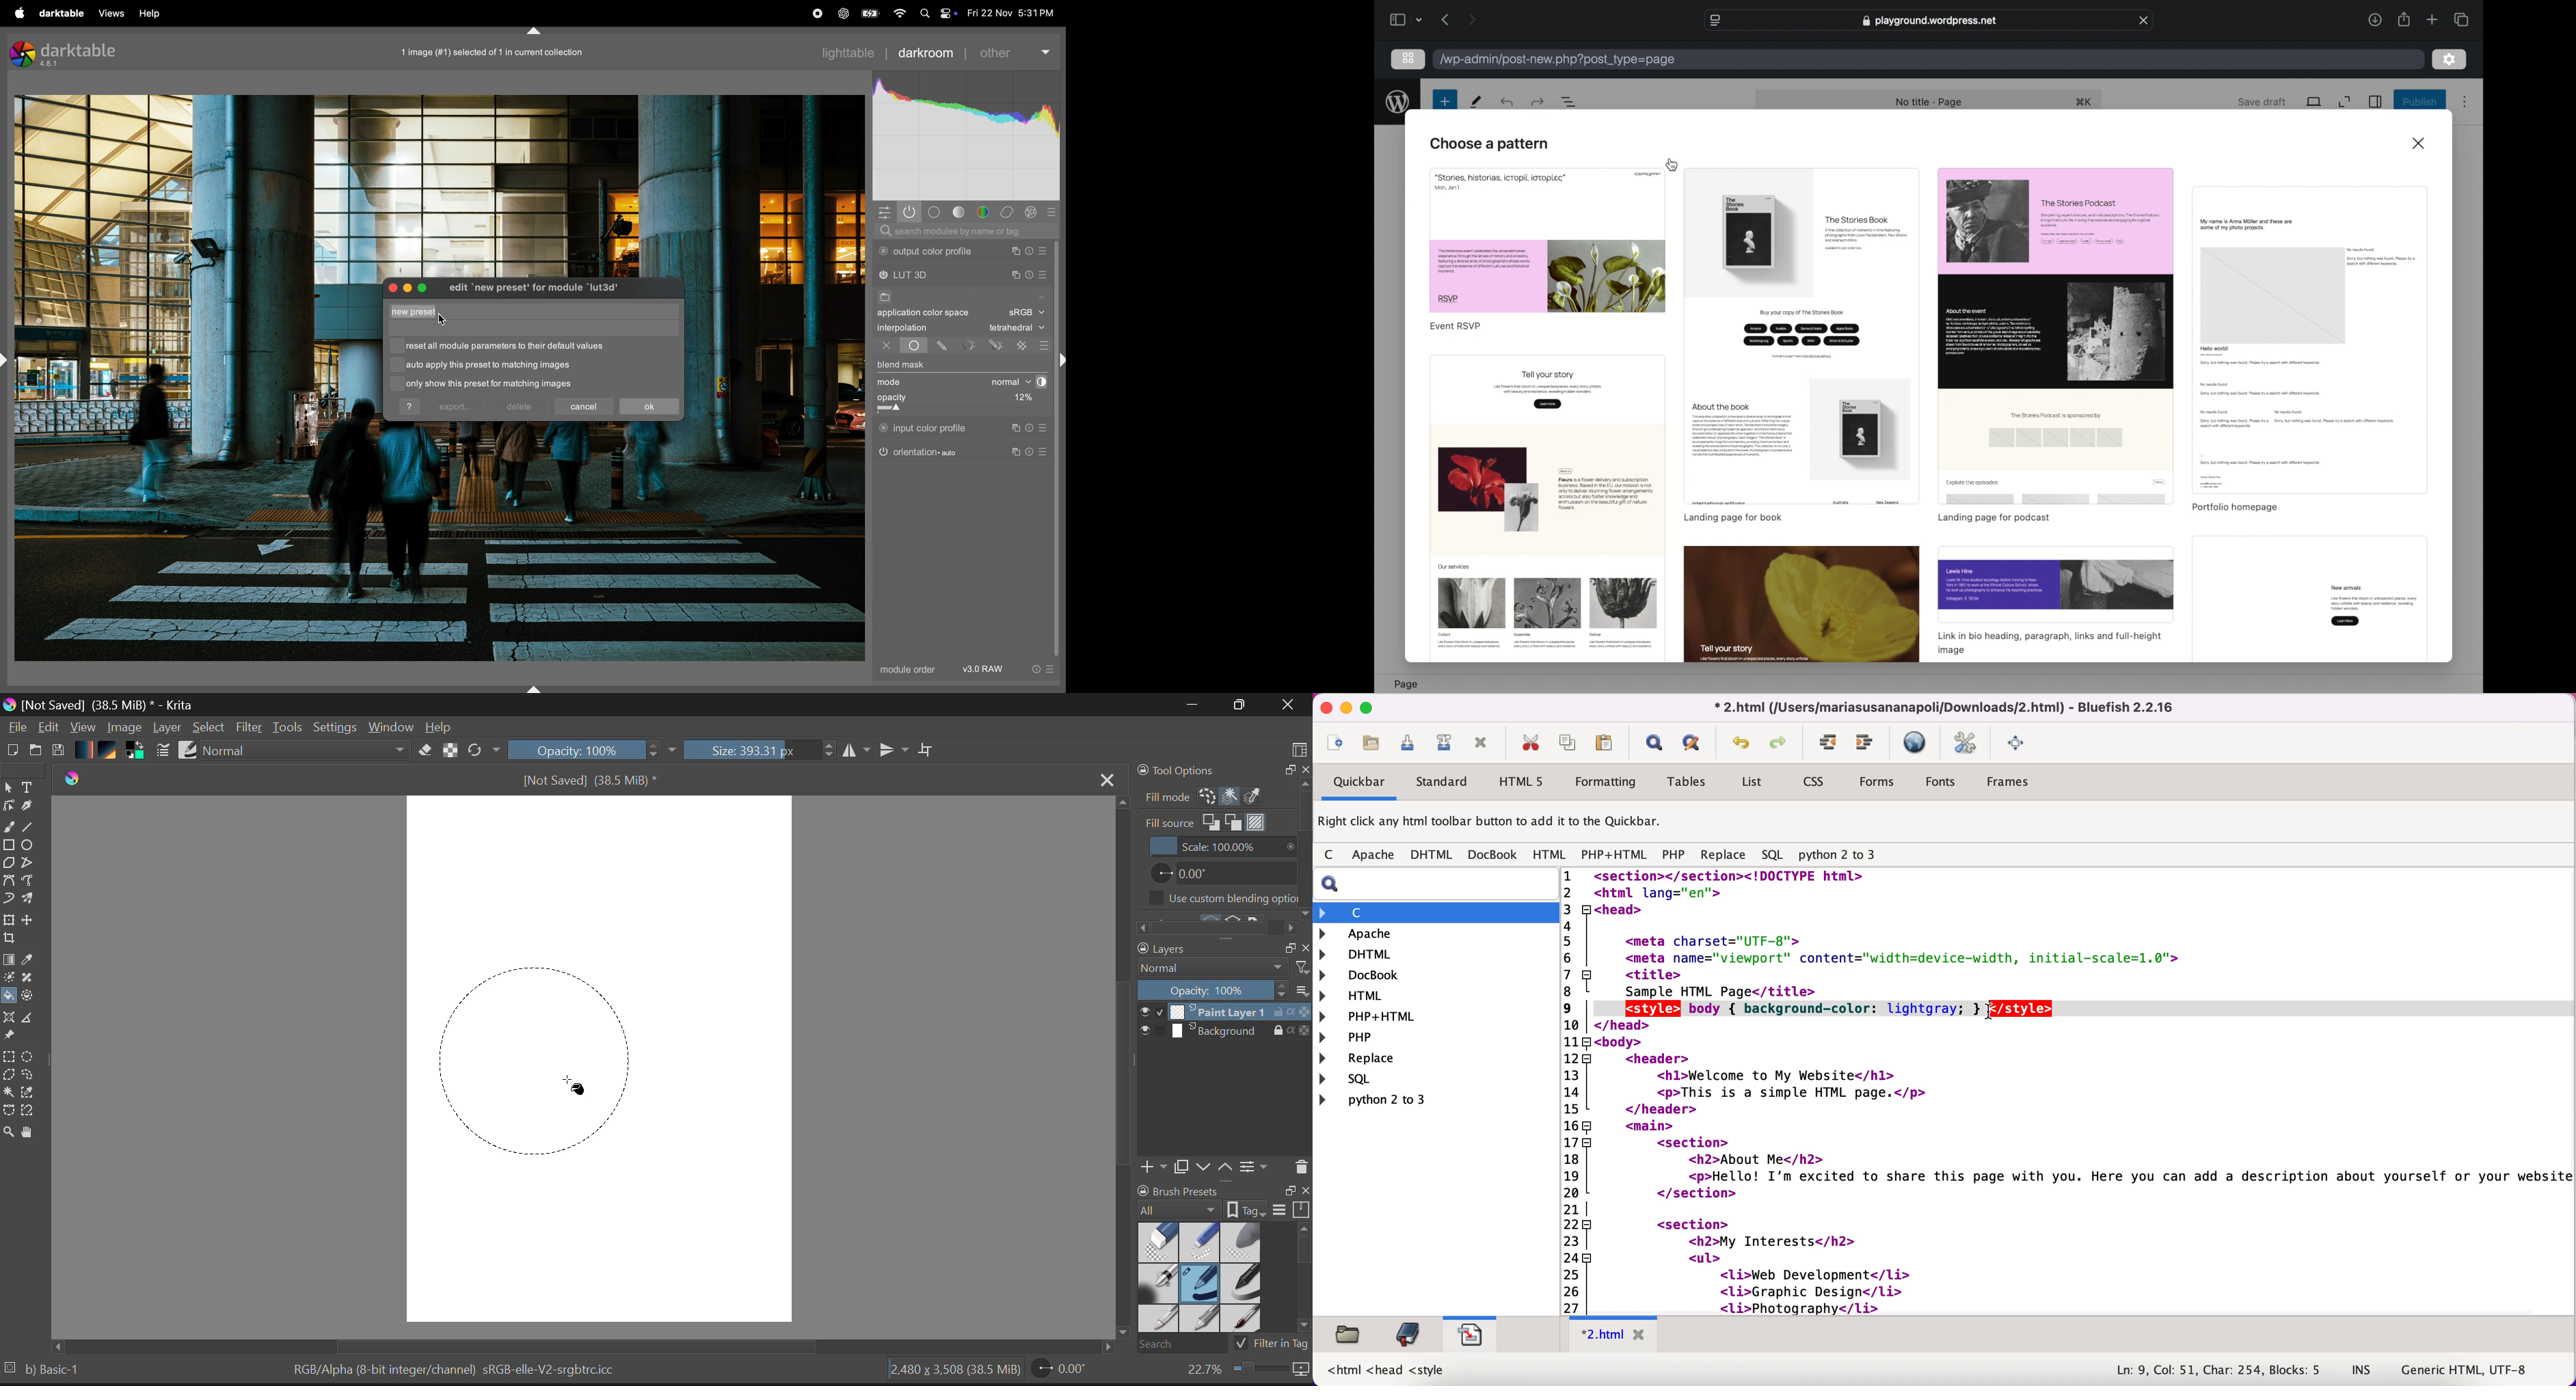 The image size is (2576, 1400). I want to click on template  preview, so click(1801, 604).